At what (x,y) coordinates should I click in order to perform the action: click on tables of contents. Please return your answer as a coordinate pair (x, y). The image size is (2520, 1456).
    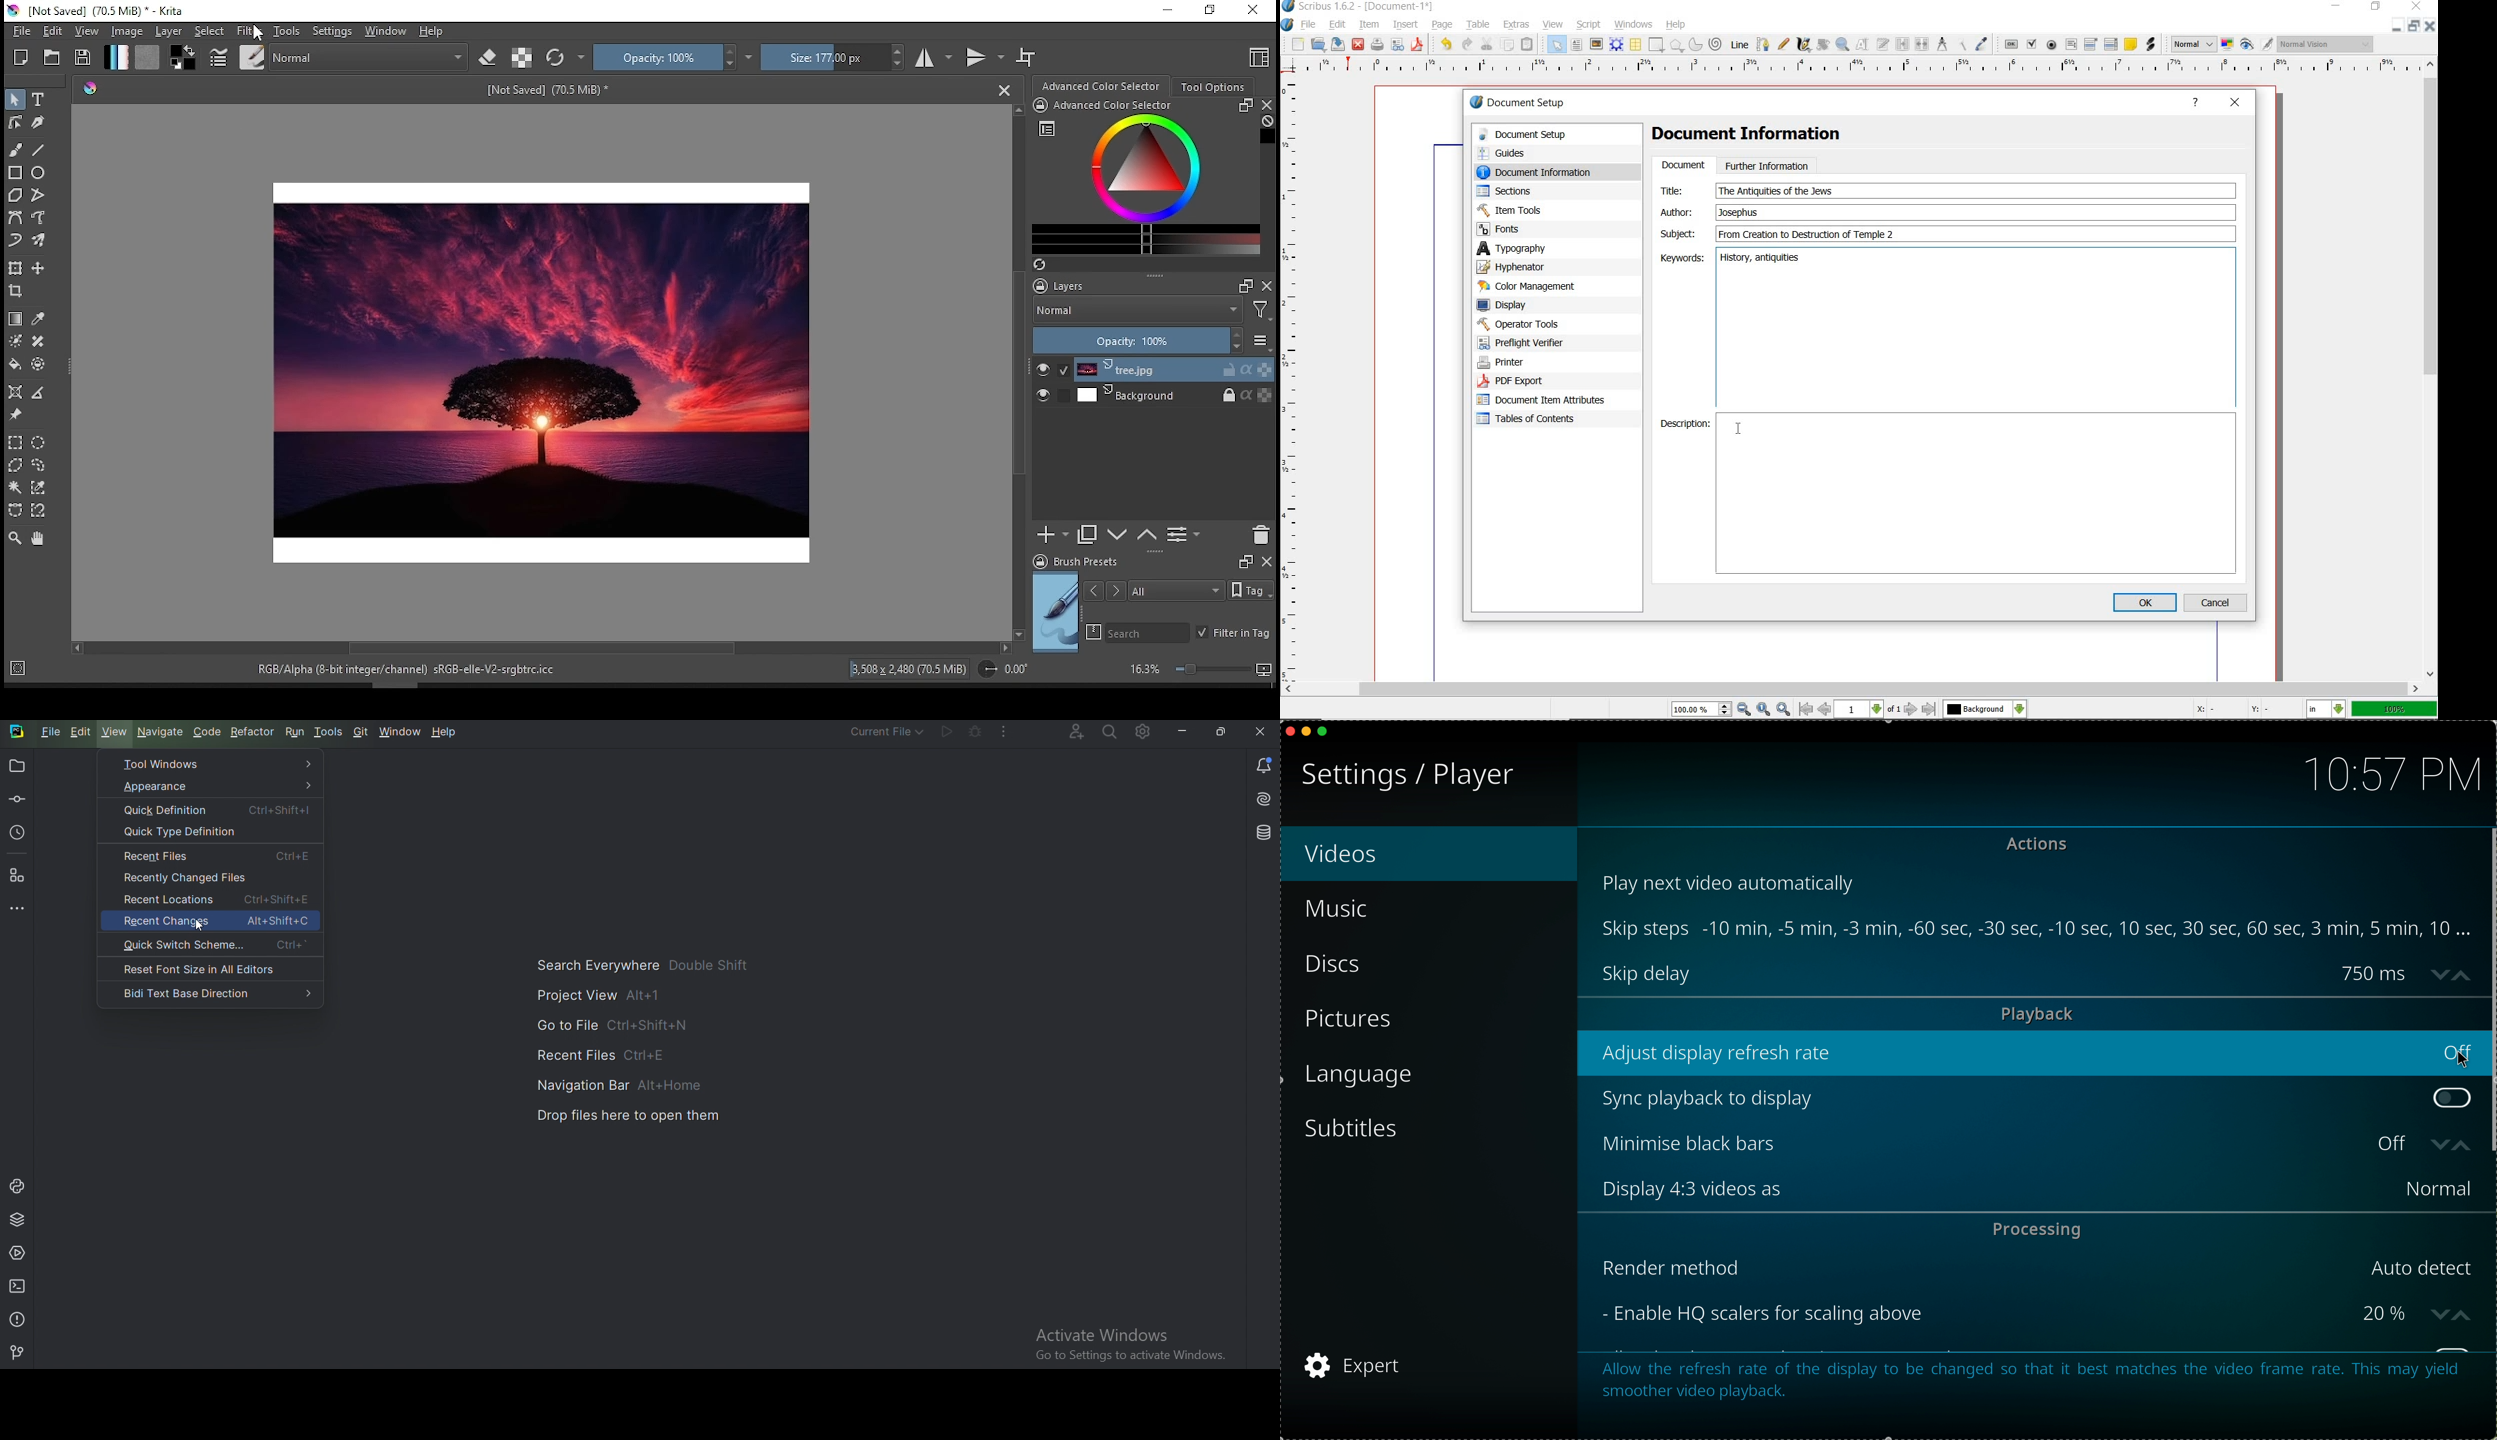
    Looking at the image, I should click on (1535, 420).